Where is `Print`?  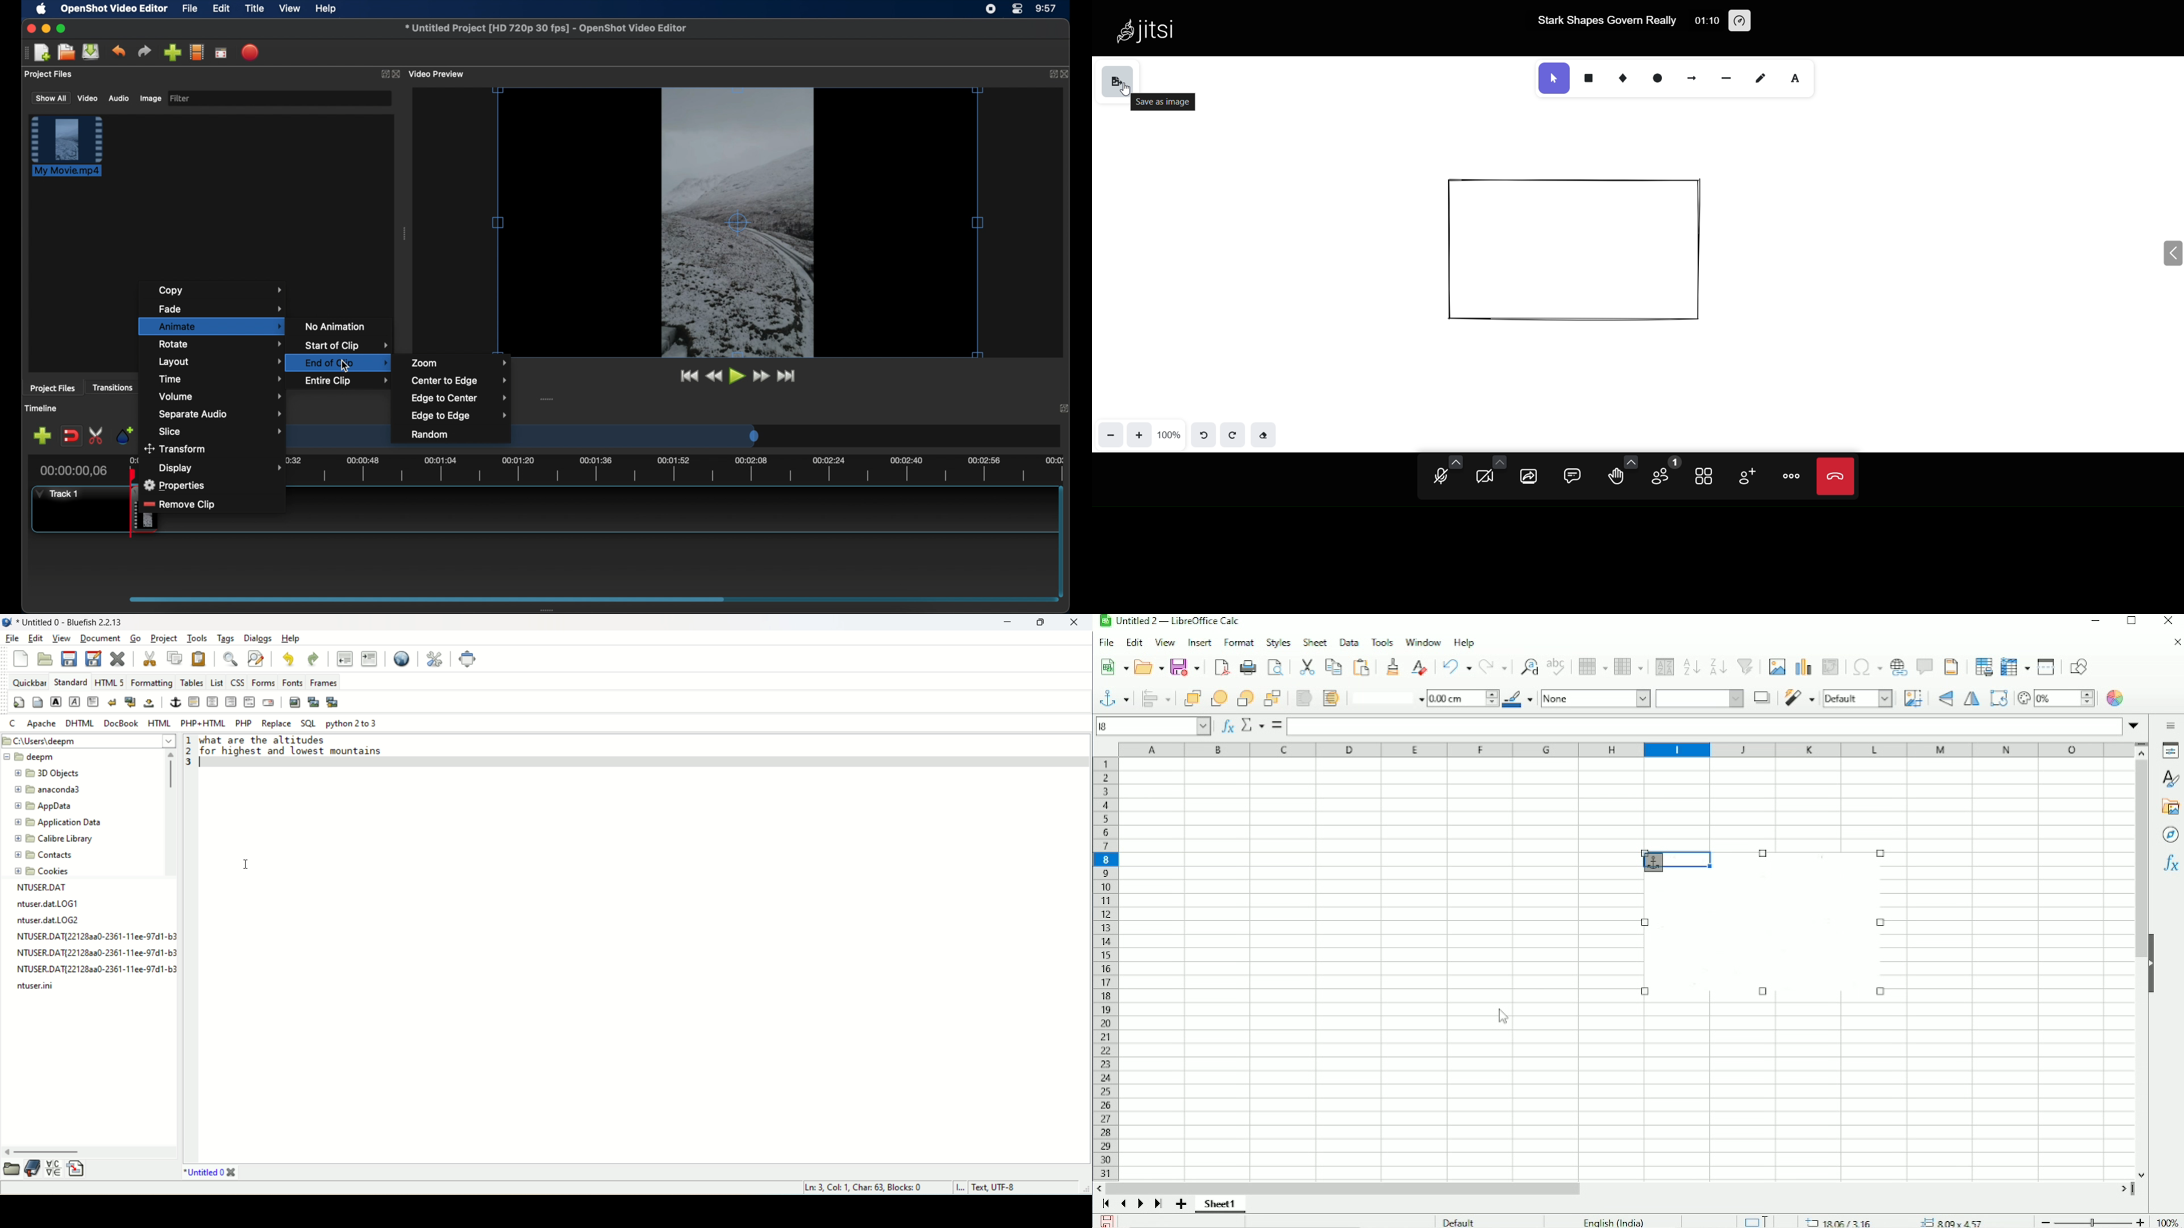 Print is located at coordinates (1248, 667).